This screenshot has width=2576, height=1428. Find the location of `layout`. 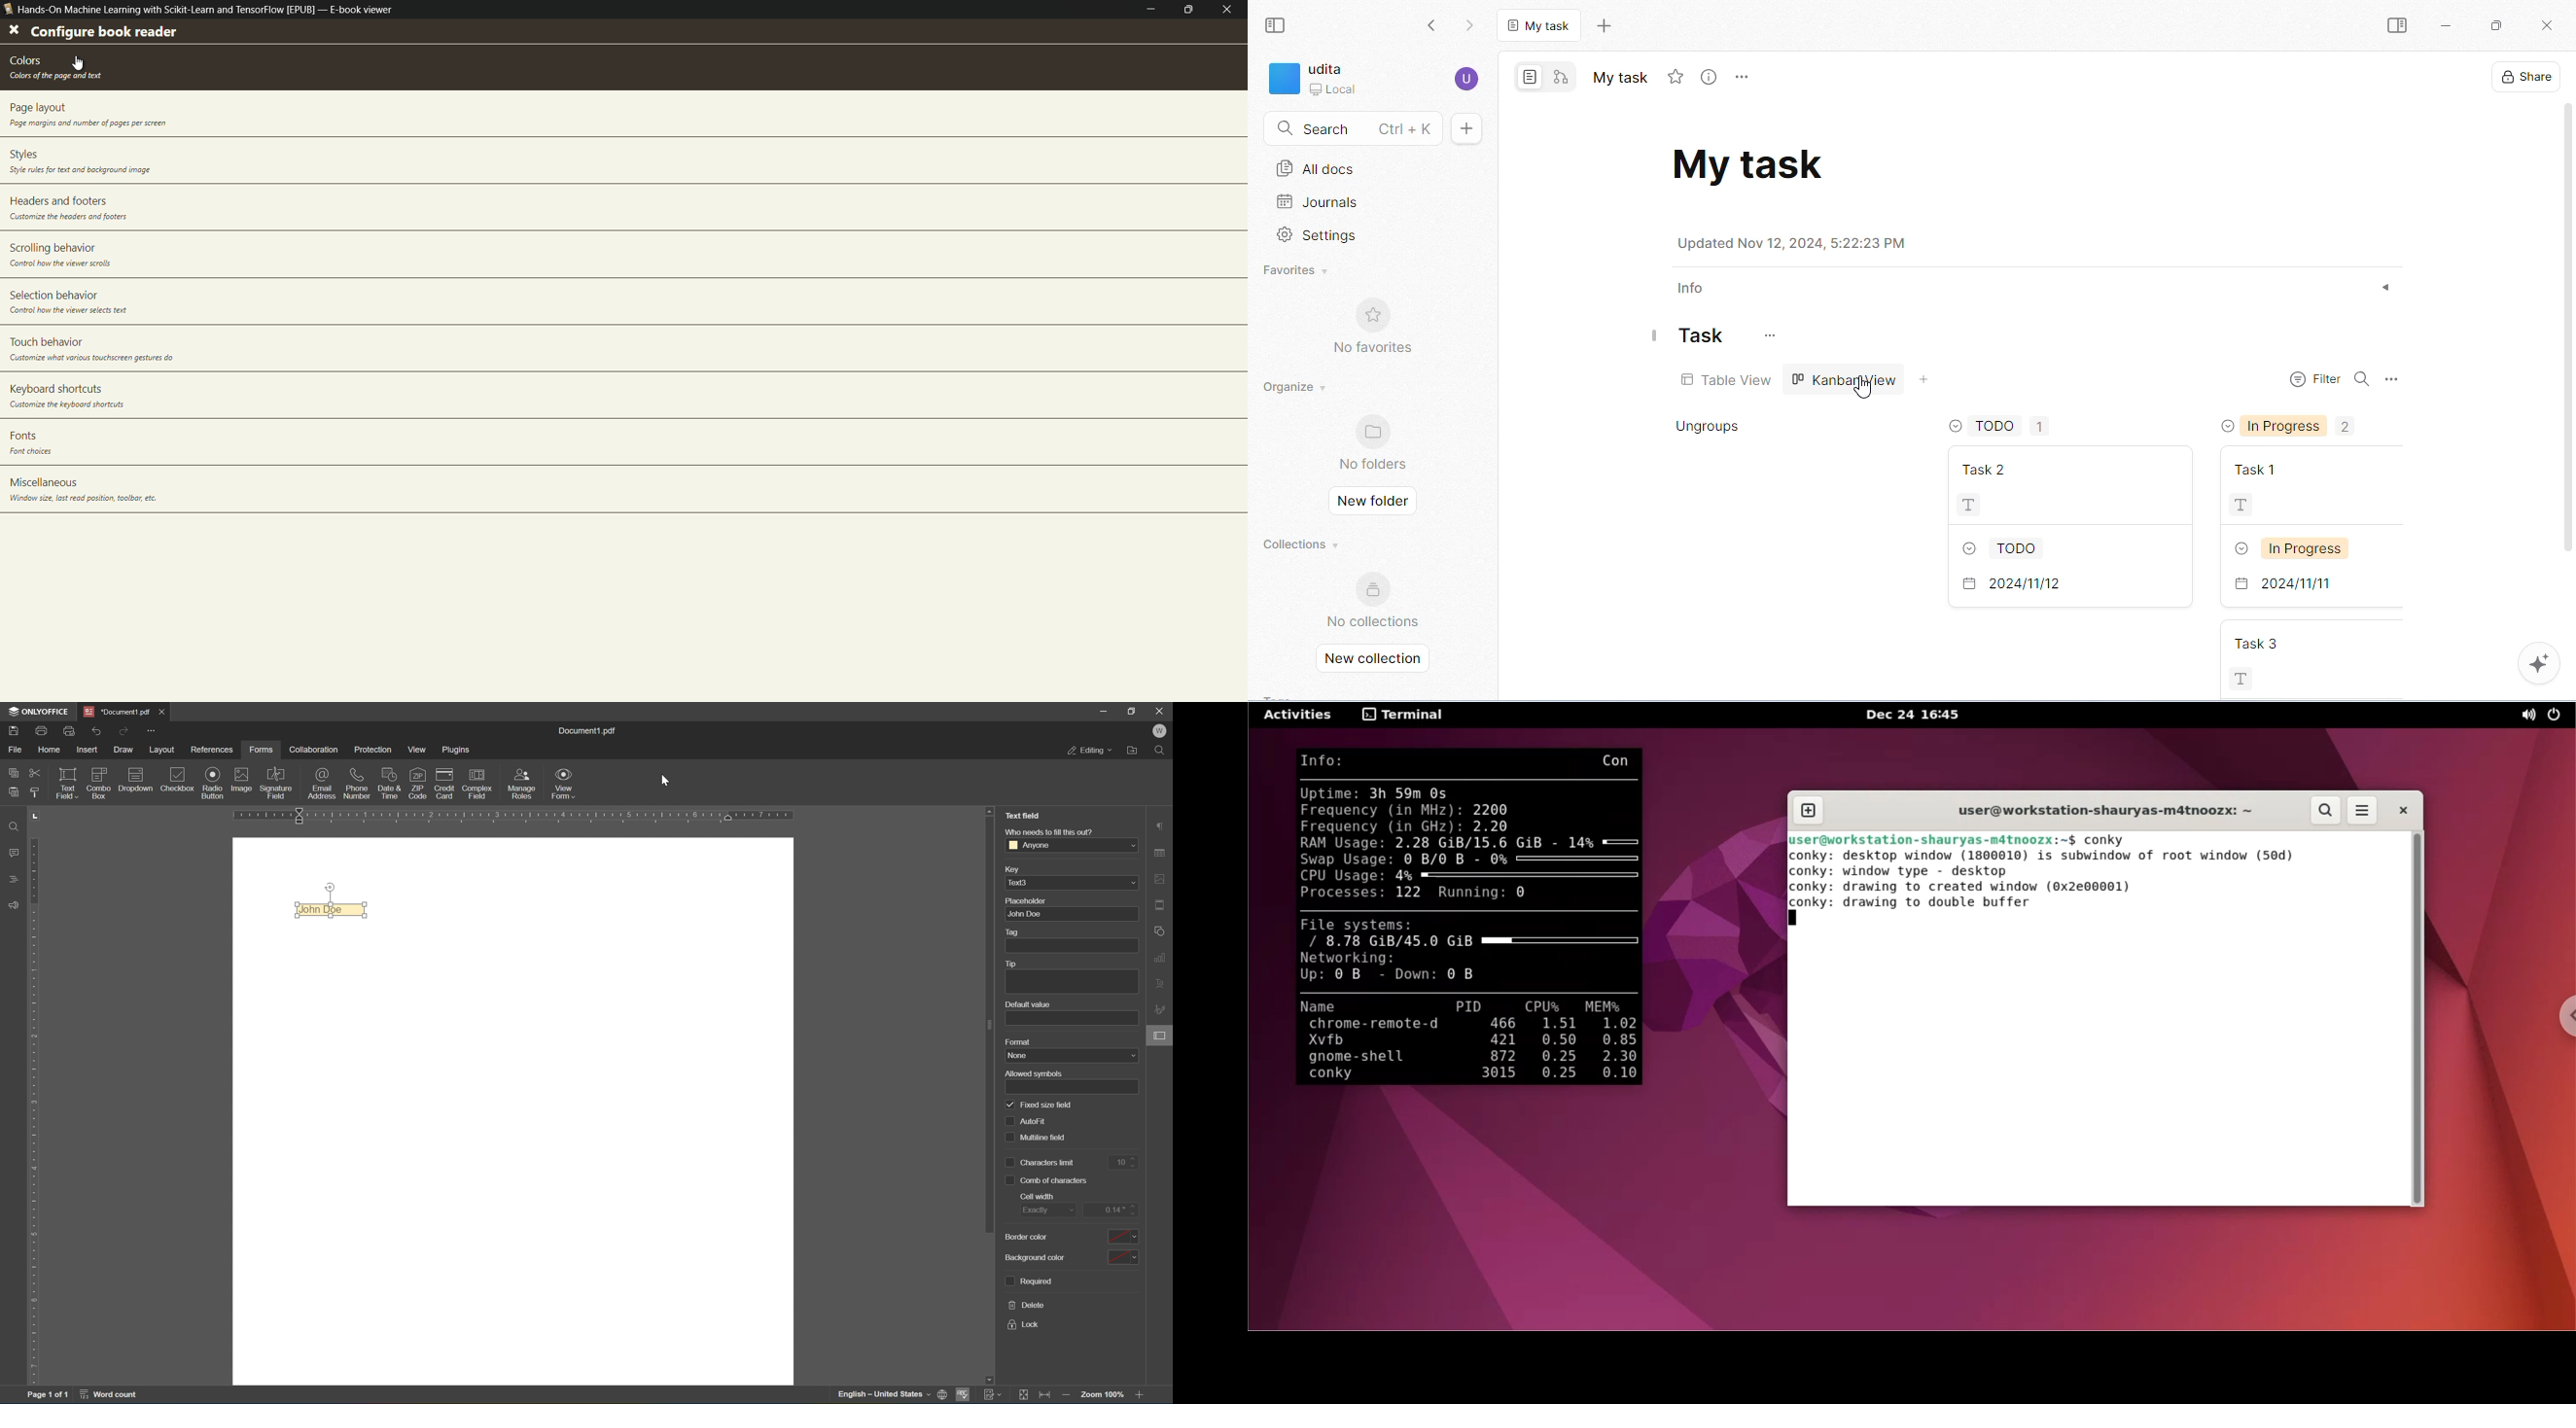

layout is located at coordinates (163, 750).